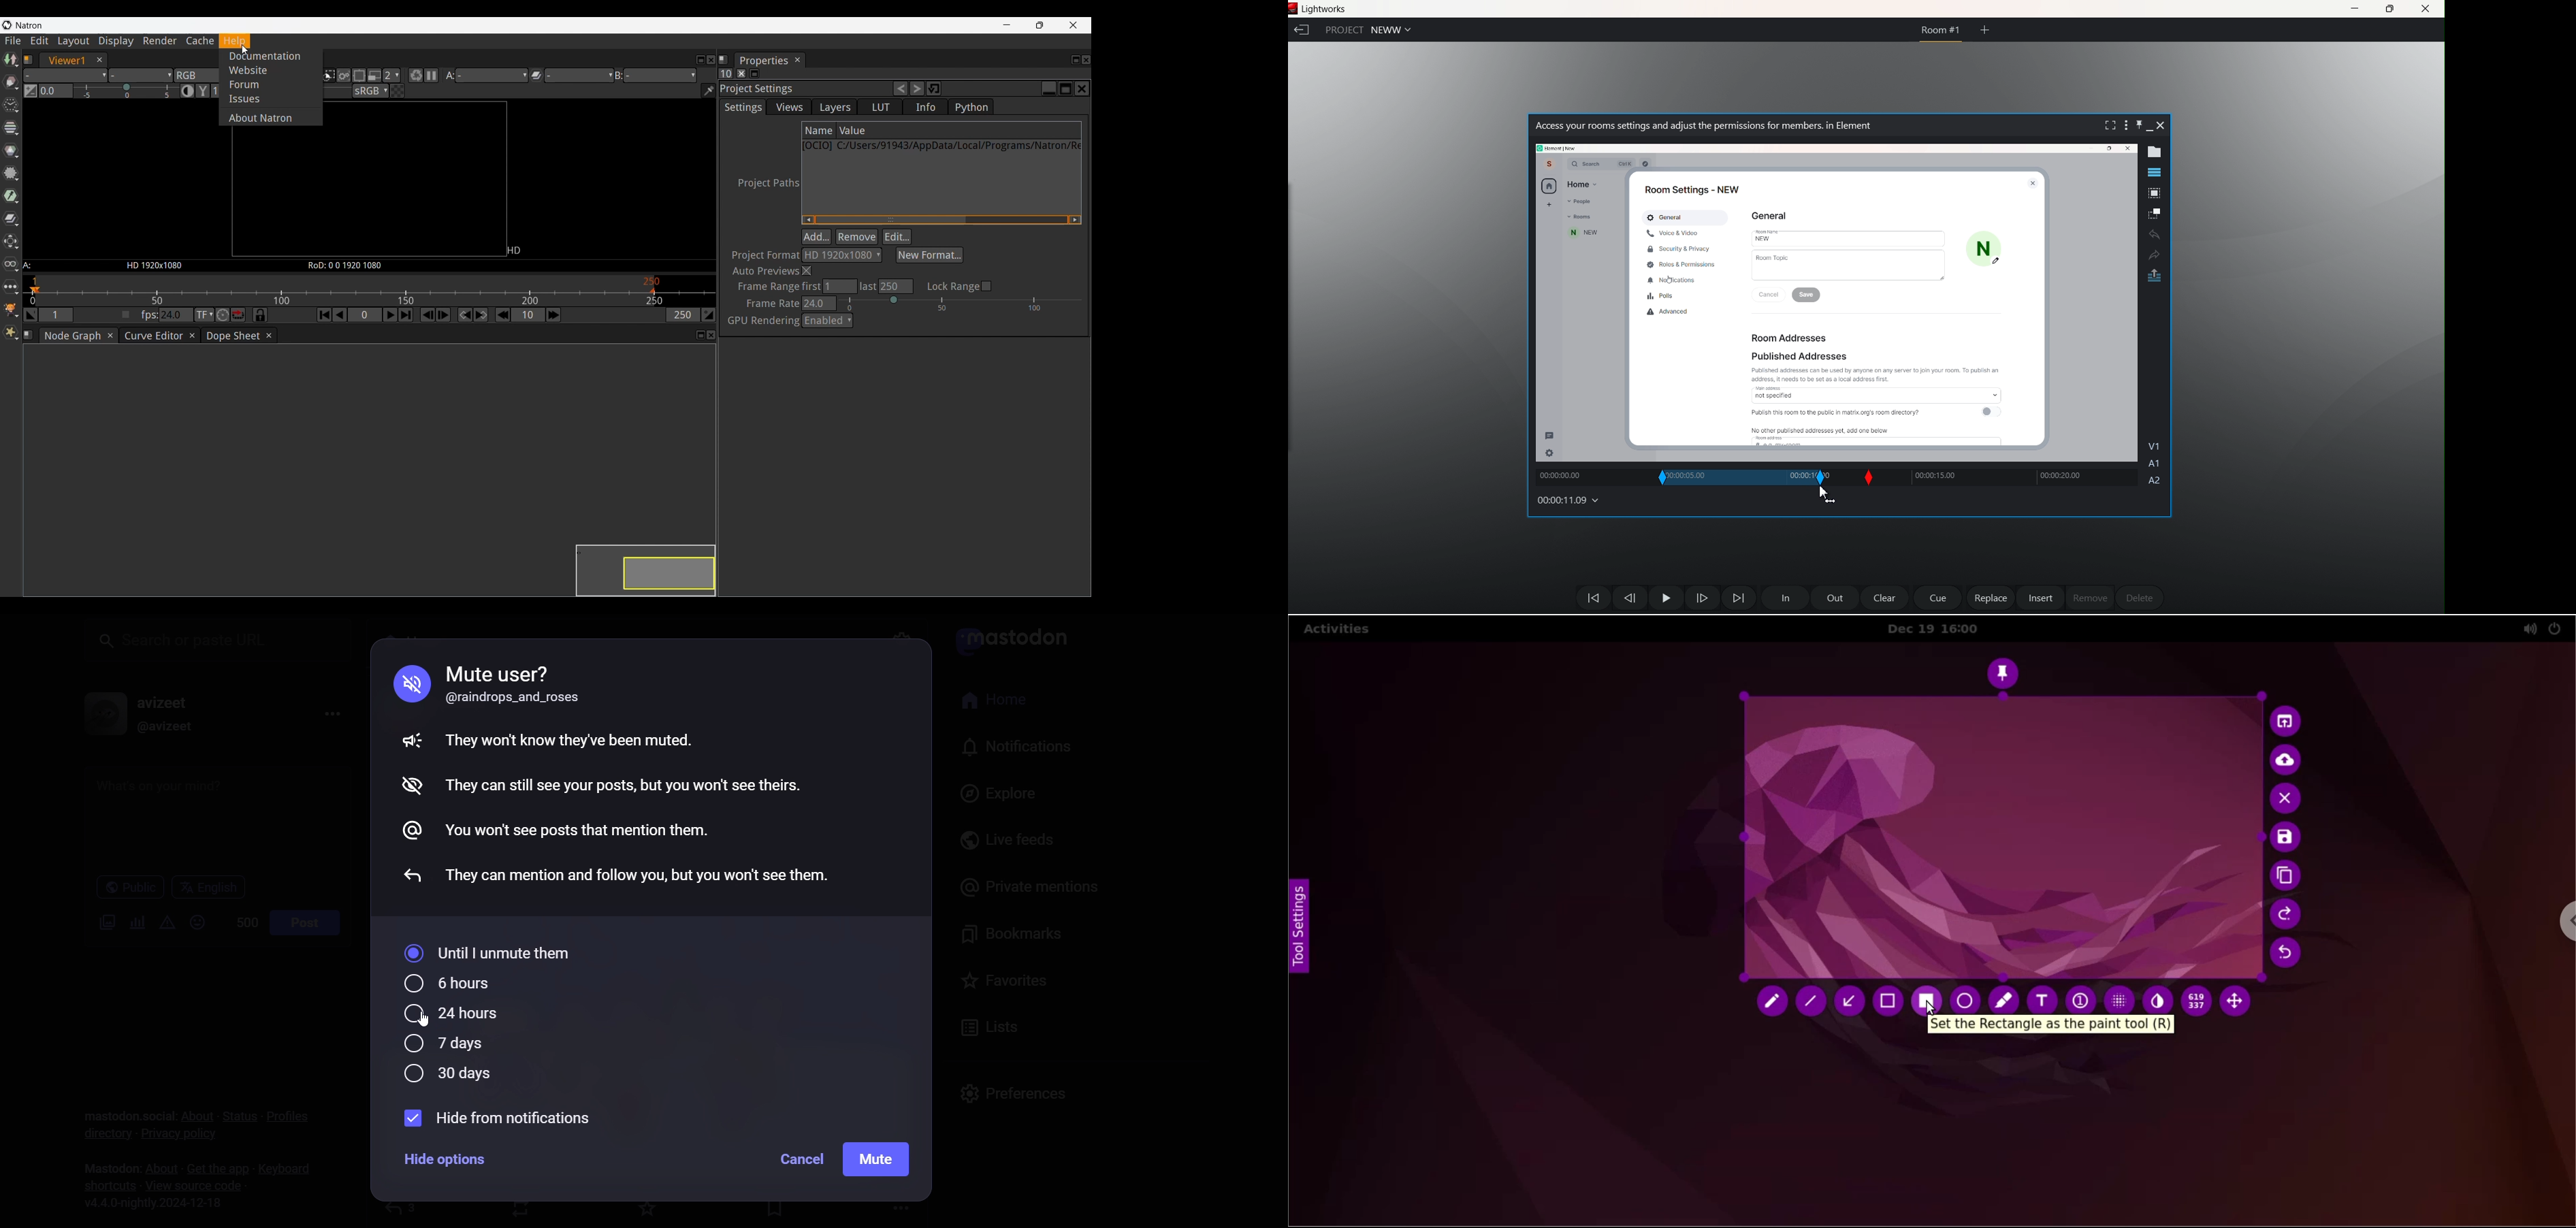 The image size is (2576, 1232). What do you see at coordinates (2010, 479) in the screenshot?
I see `track` at bounding box center [2010, 479].